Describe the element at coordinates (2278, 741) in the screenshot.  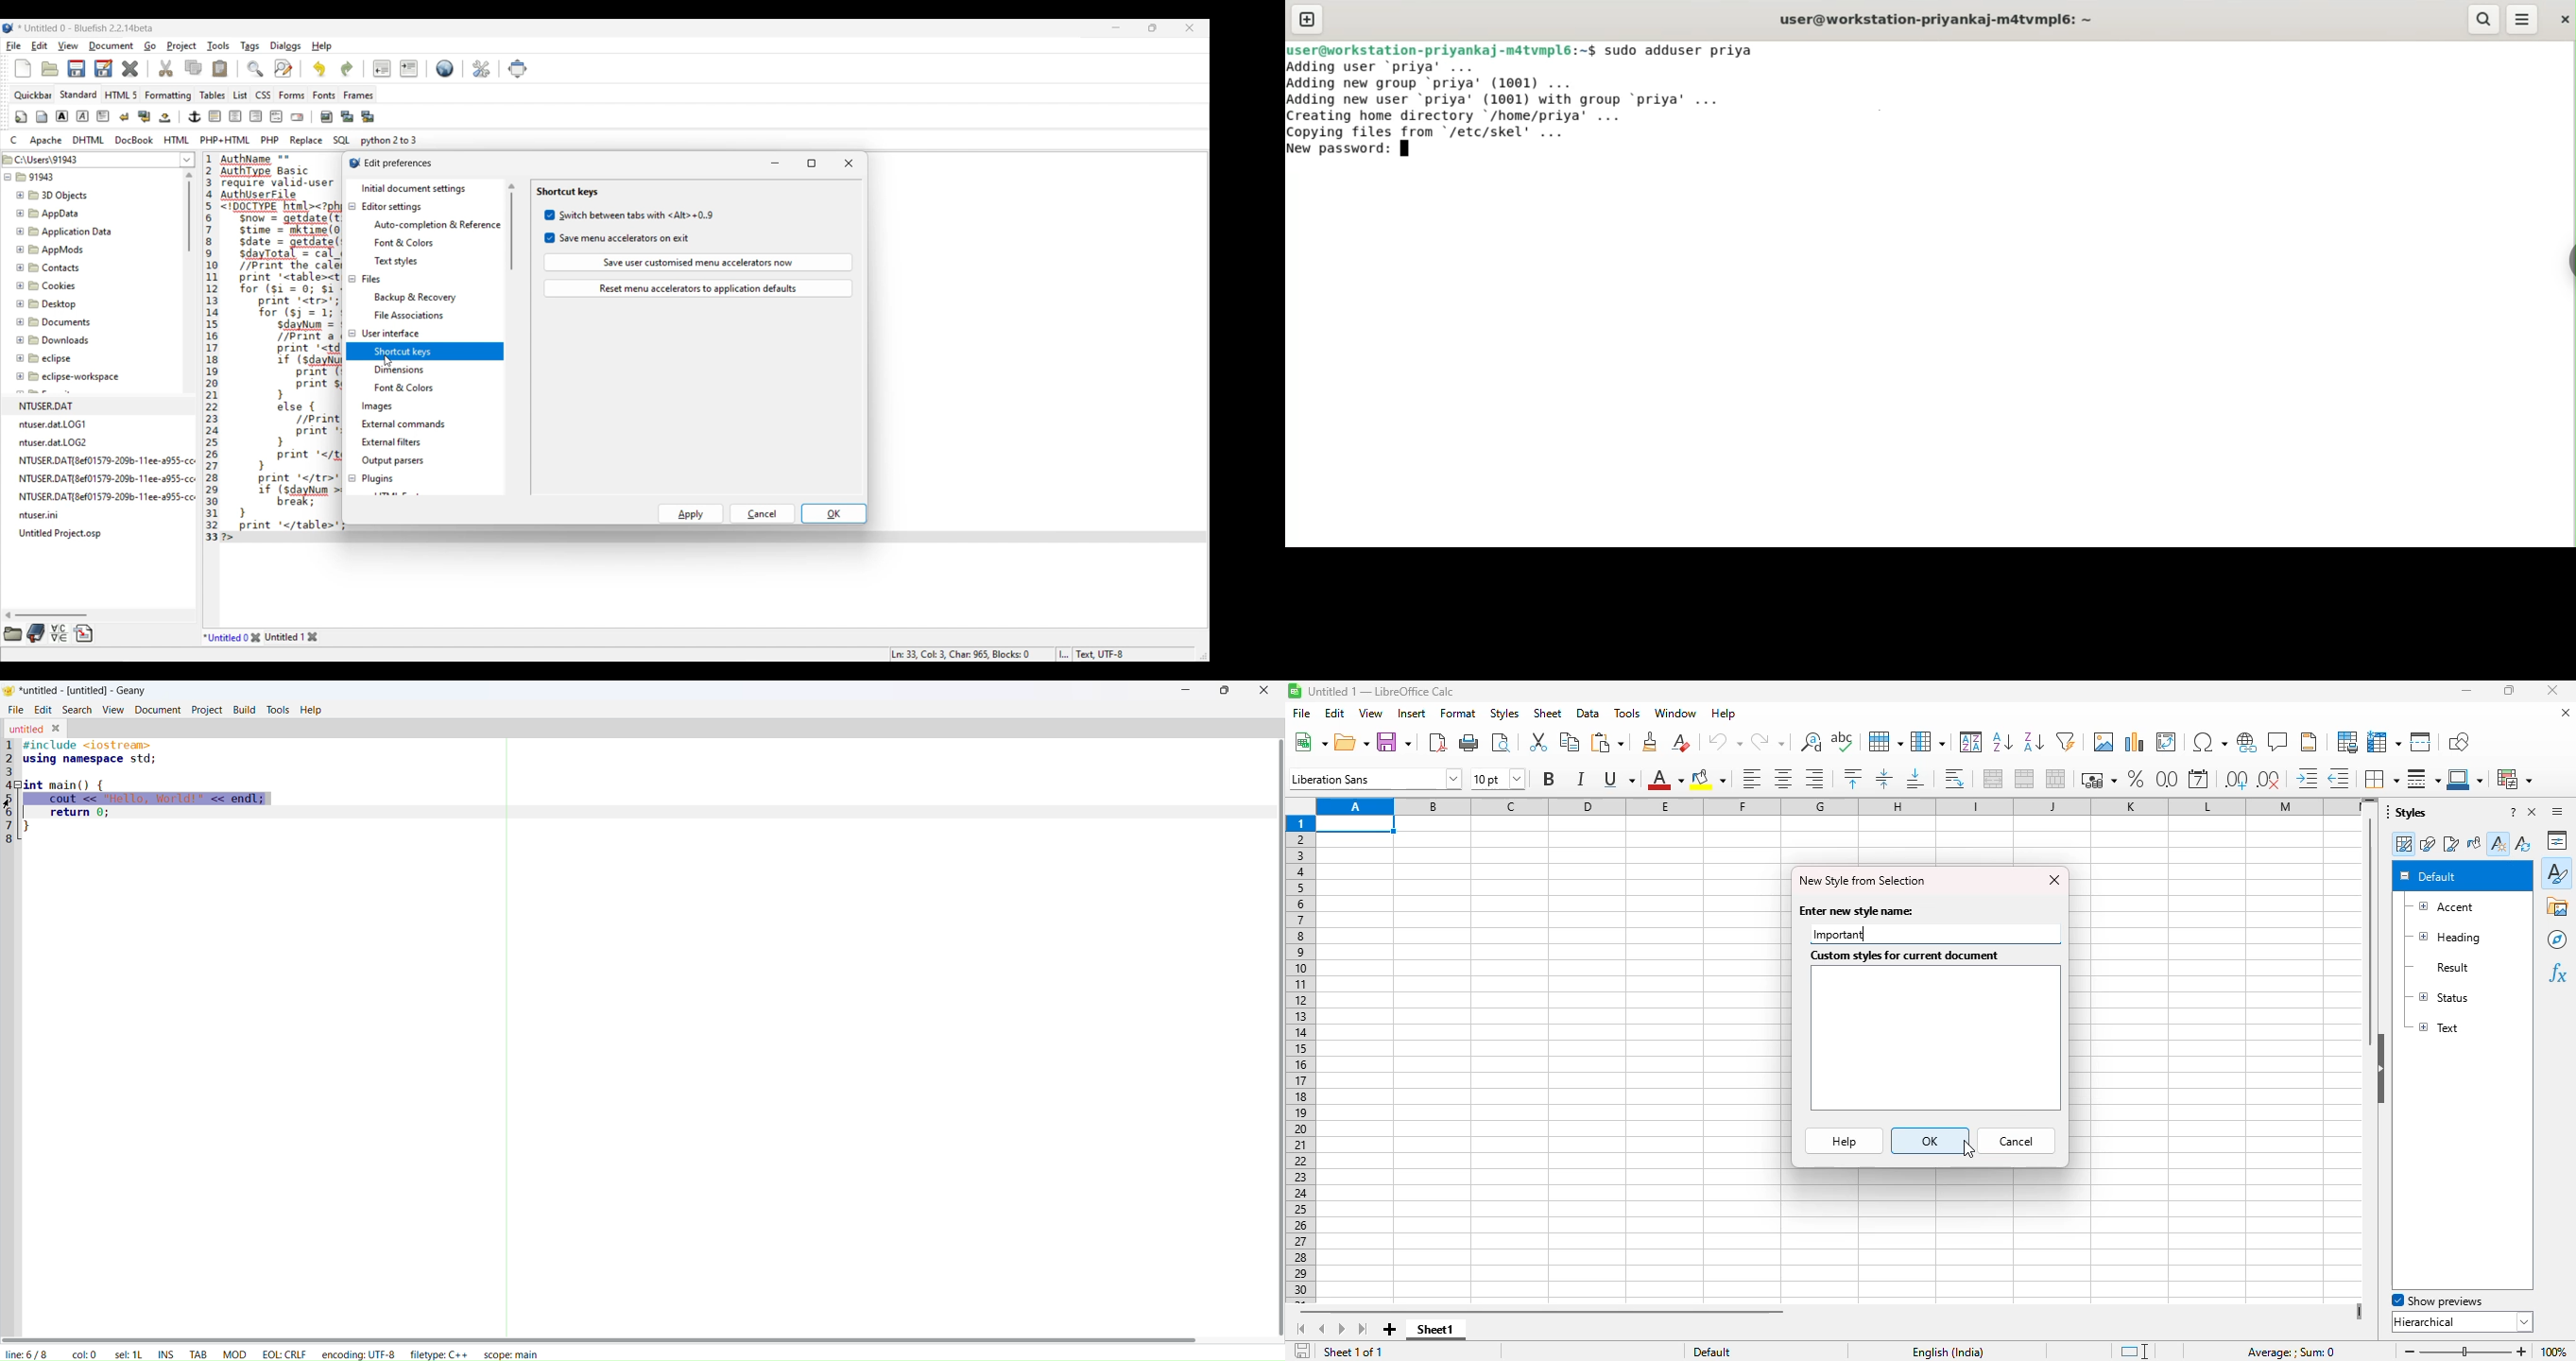
I see `insert comment` at that location.